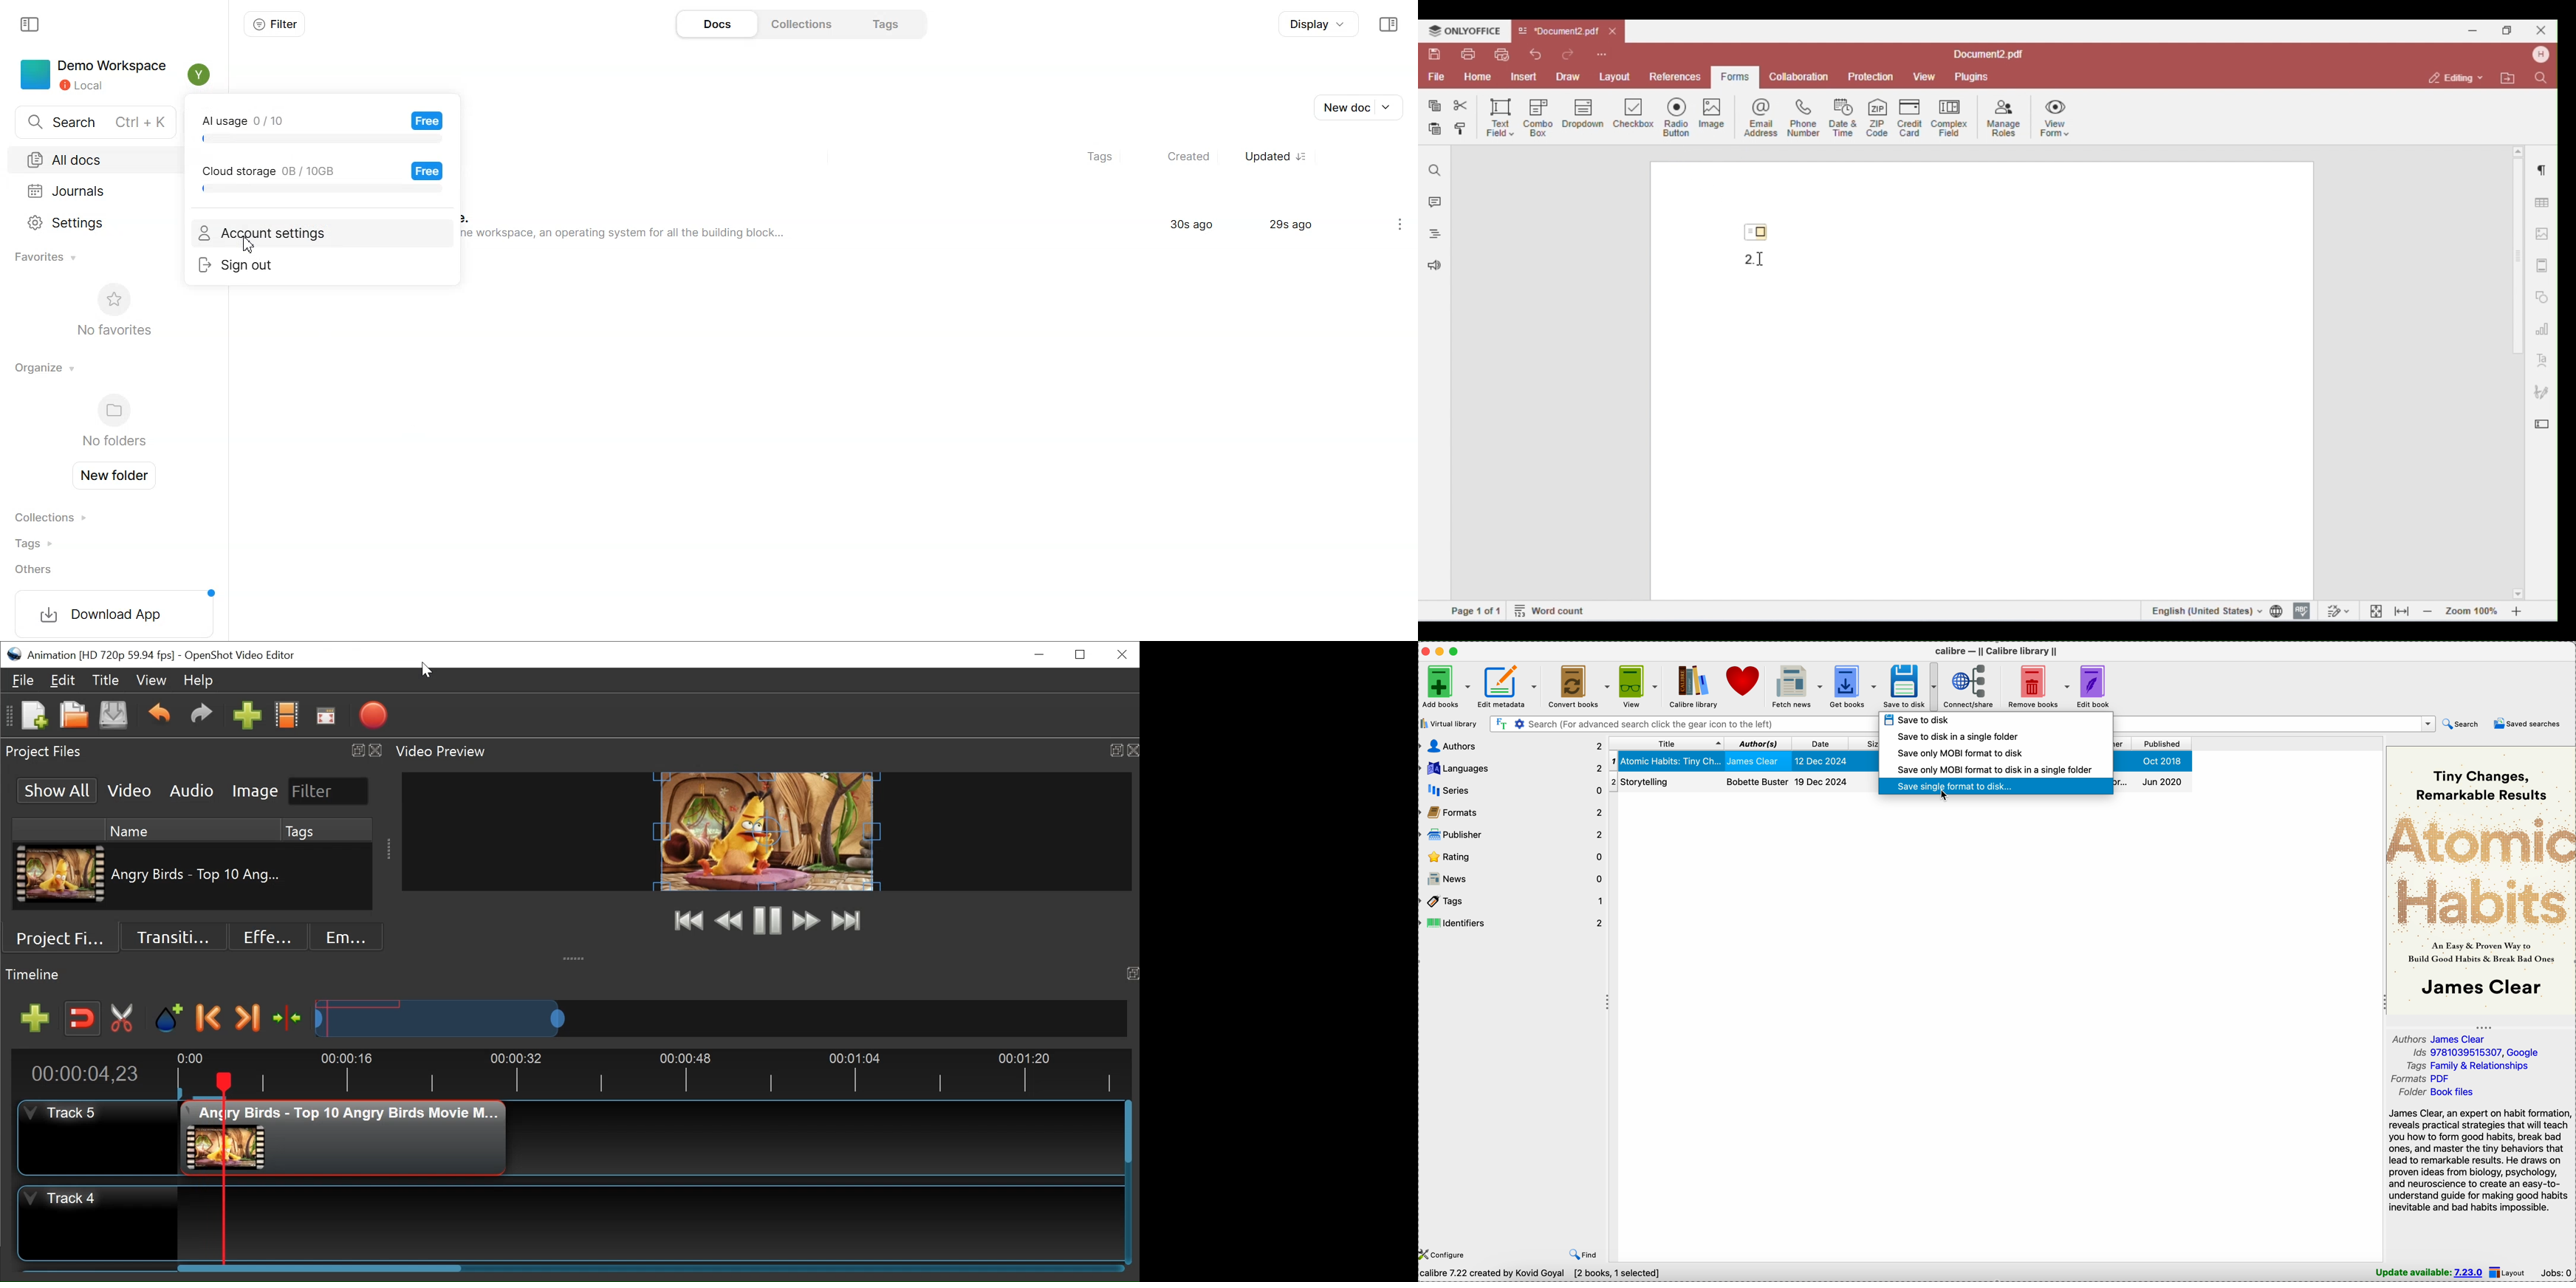  I want to click on Video, so click(129, 790).